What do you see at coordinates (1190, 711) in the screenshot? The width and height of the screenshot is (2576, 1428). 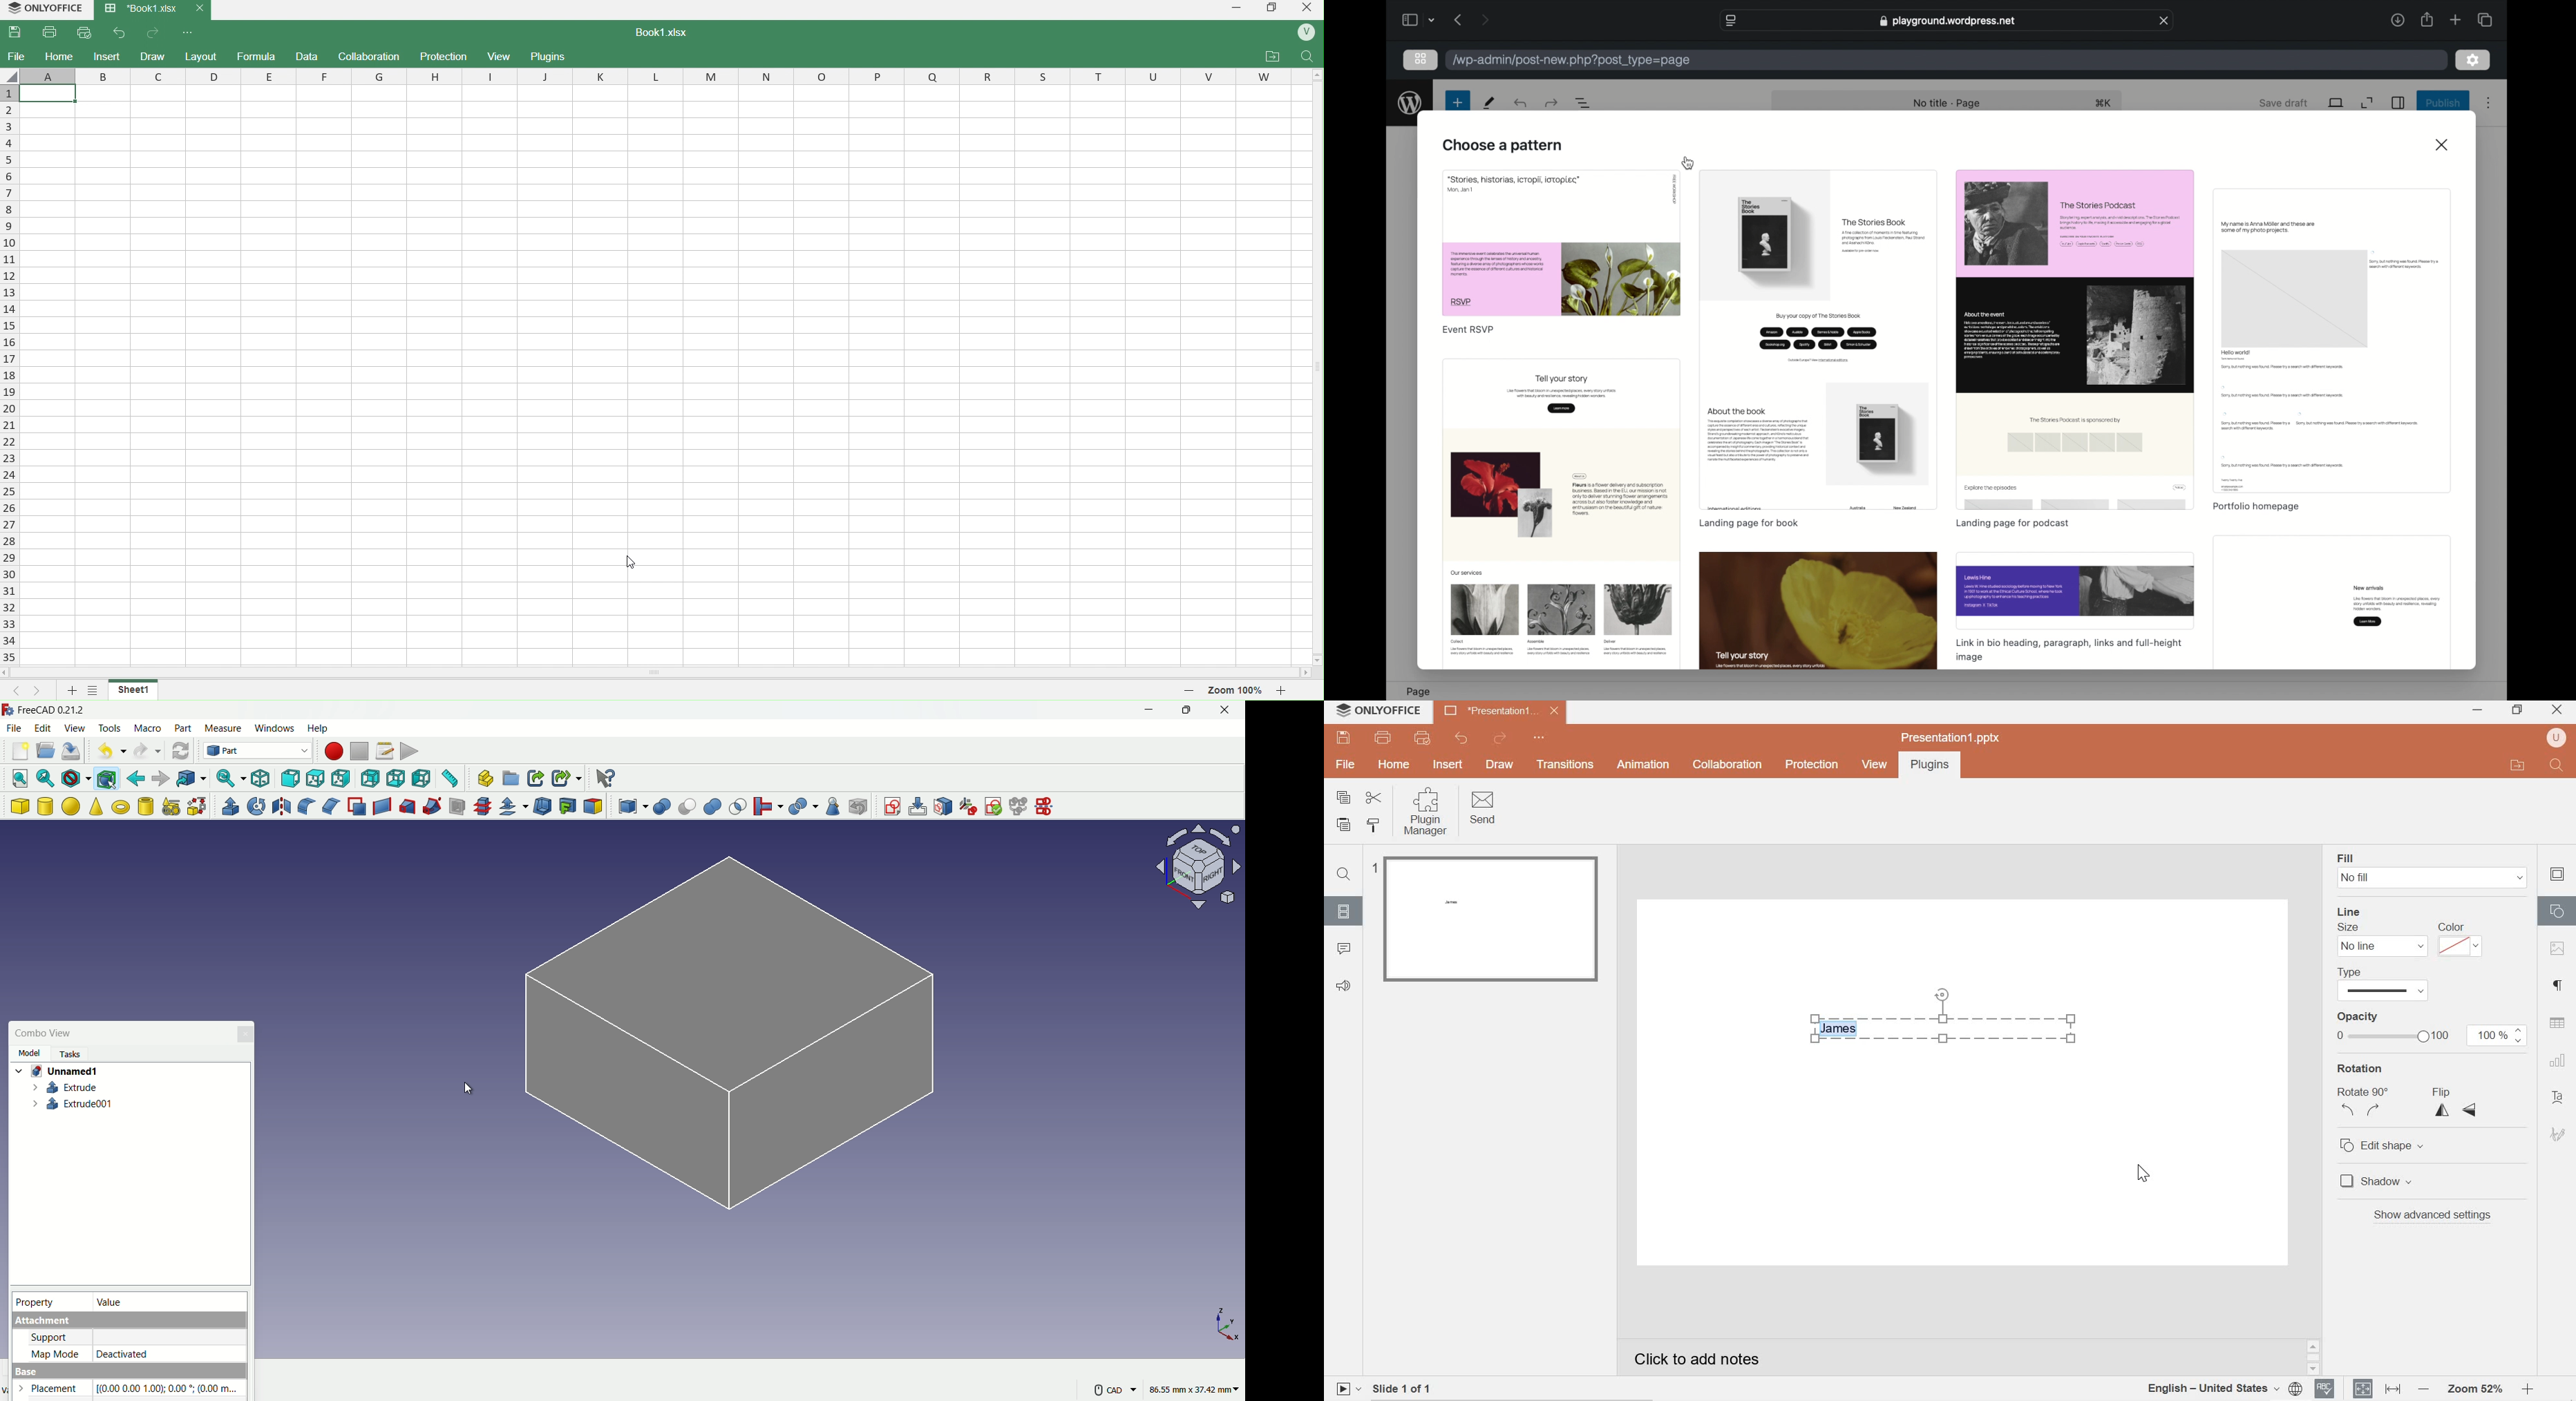 I see `maximize` at bounding box center [1190, 711].